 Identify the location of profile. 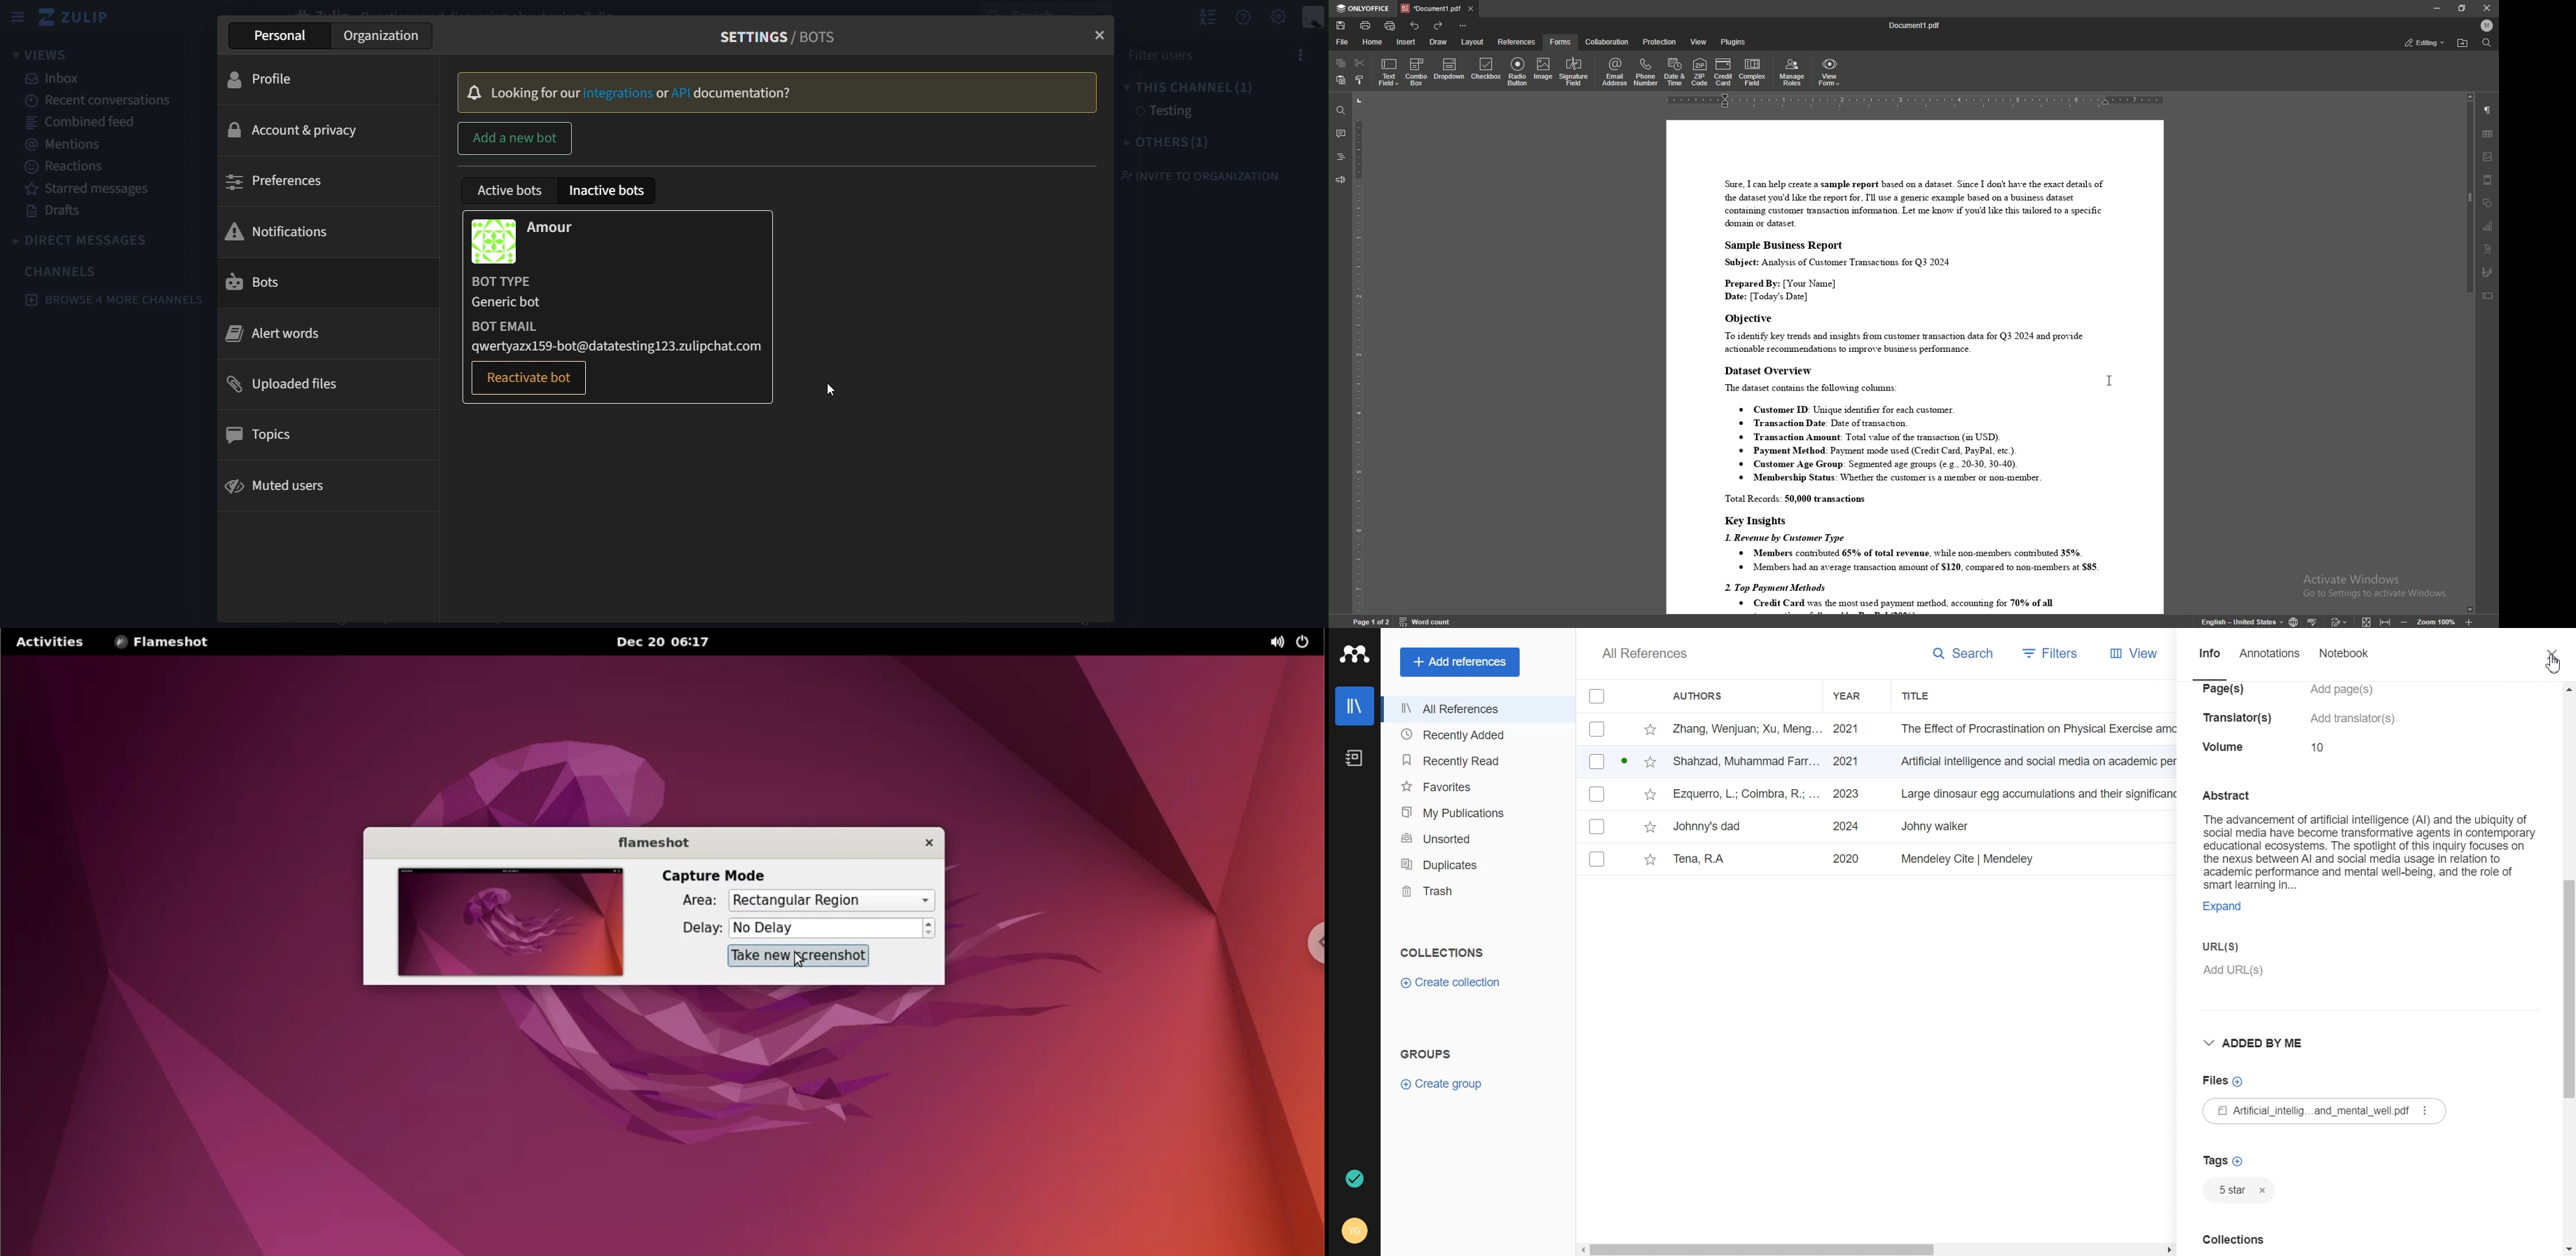
(273, 82).